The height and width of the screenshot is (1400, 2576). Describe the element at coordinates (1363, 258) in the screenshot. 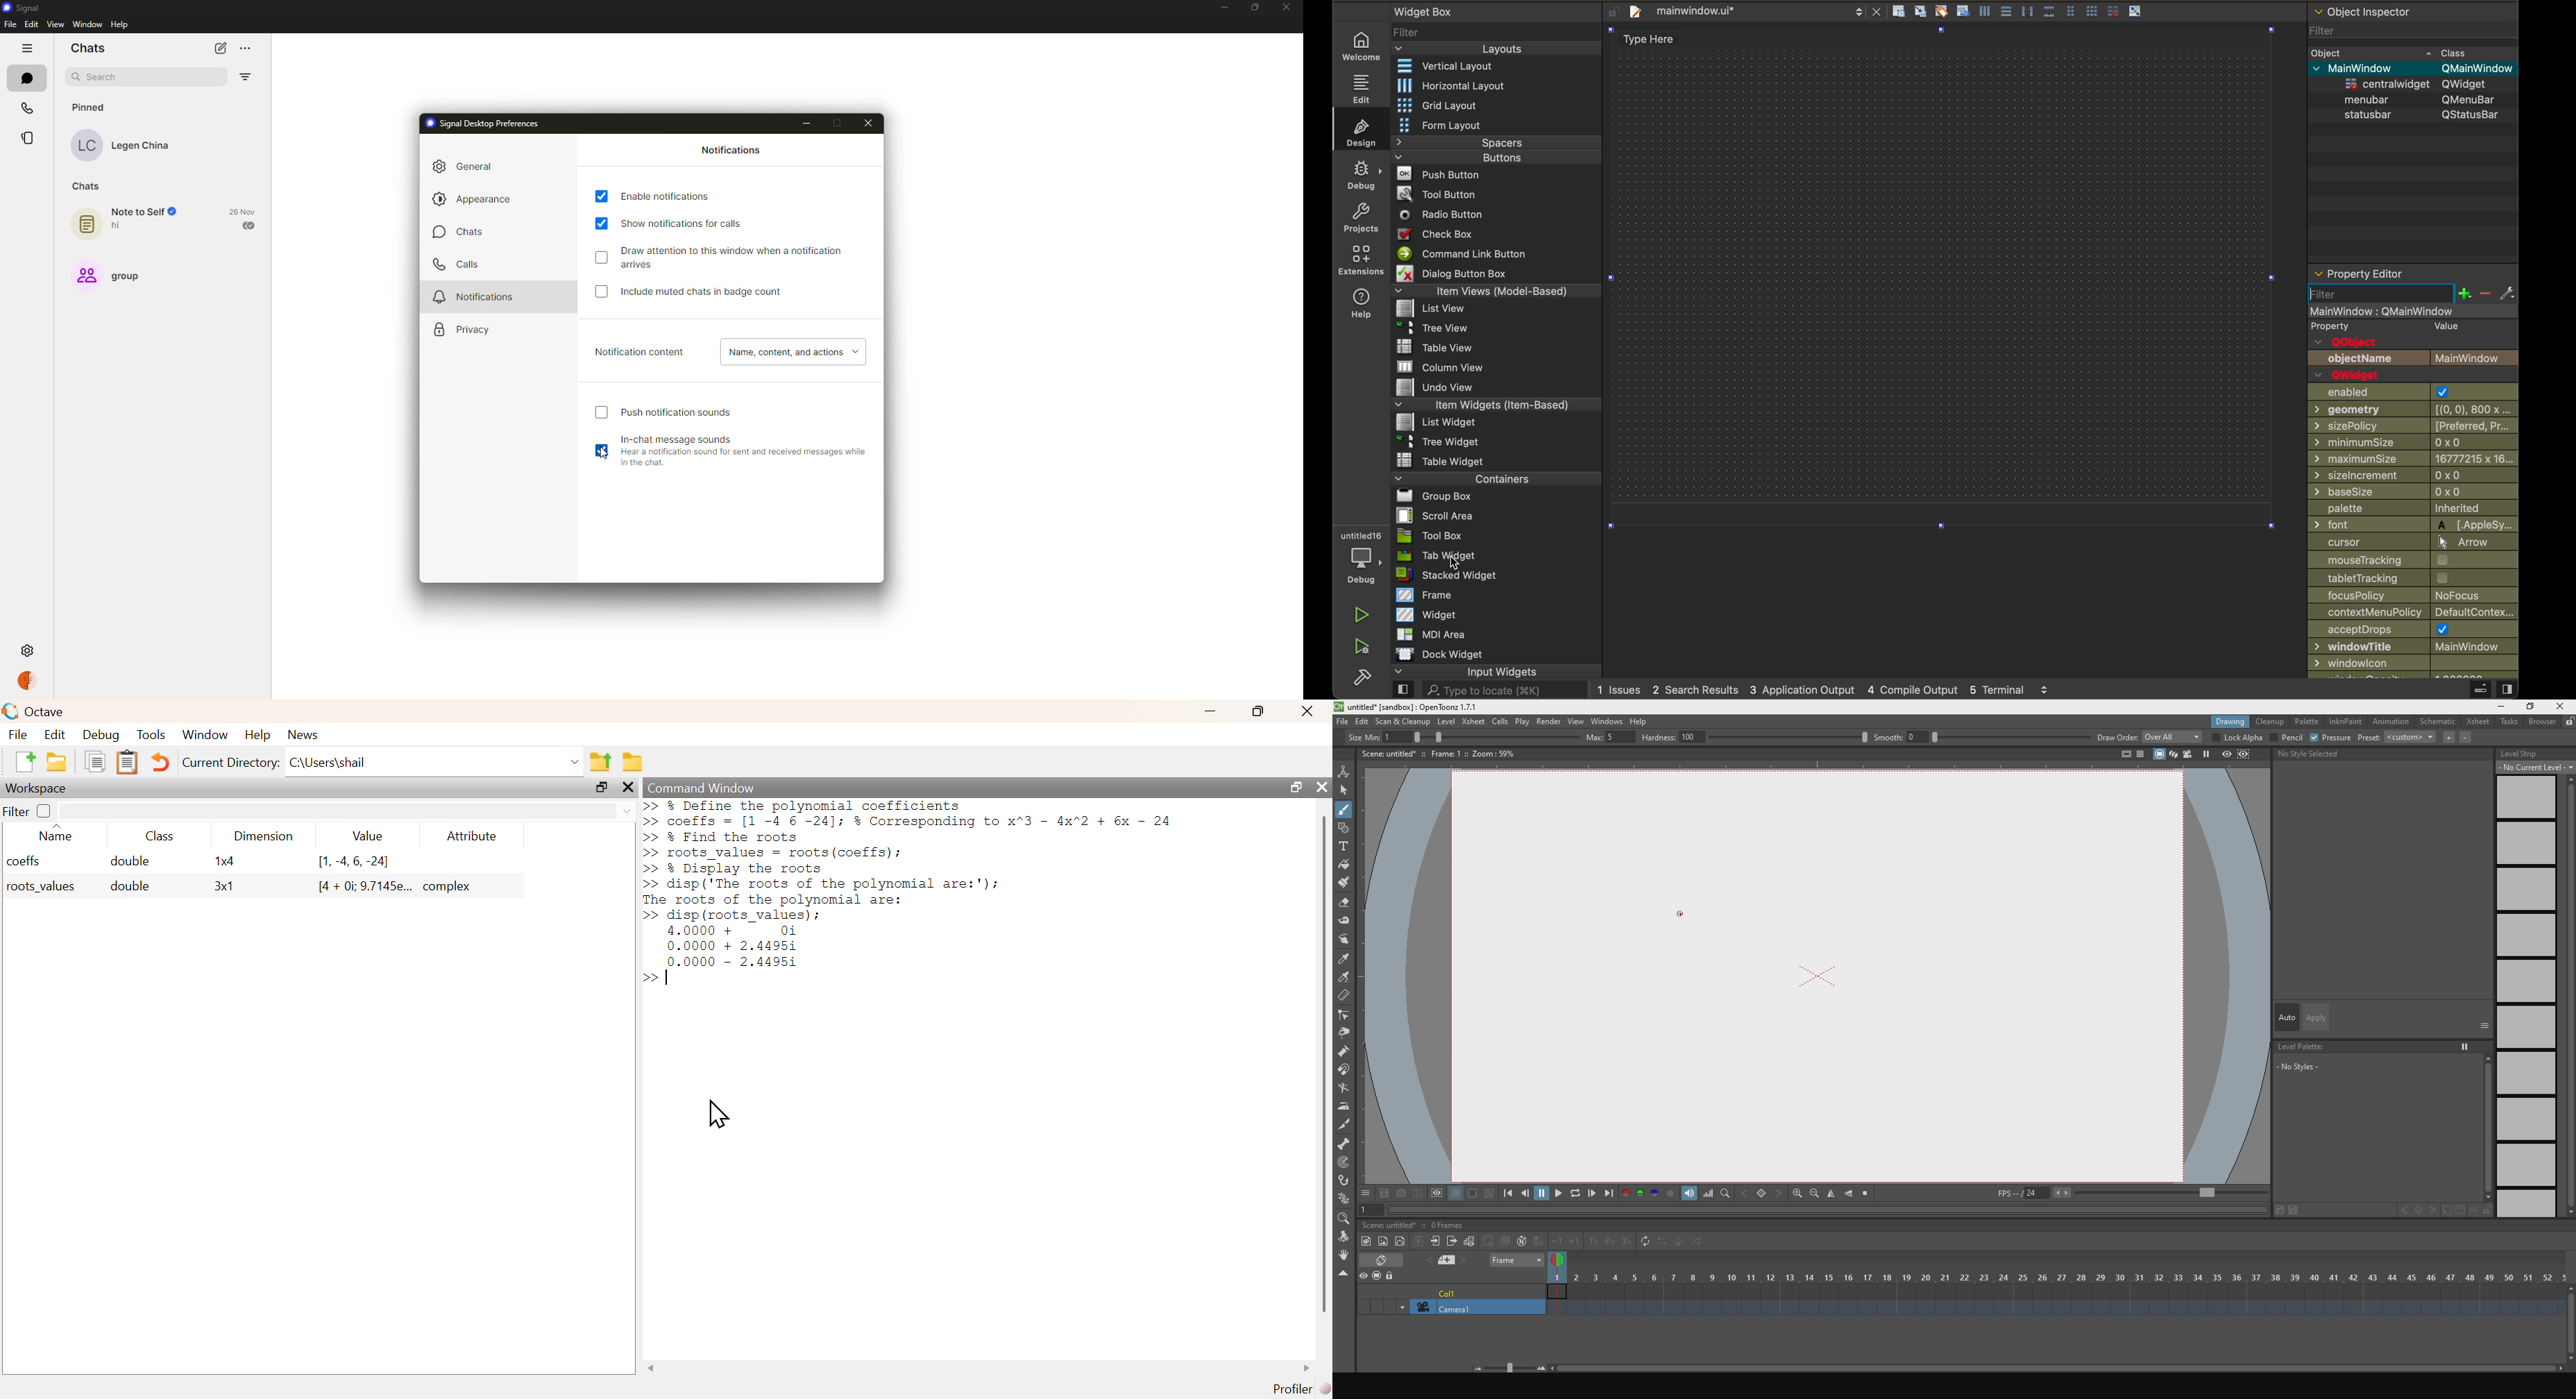

I see `extensions` at that location.